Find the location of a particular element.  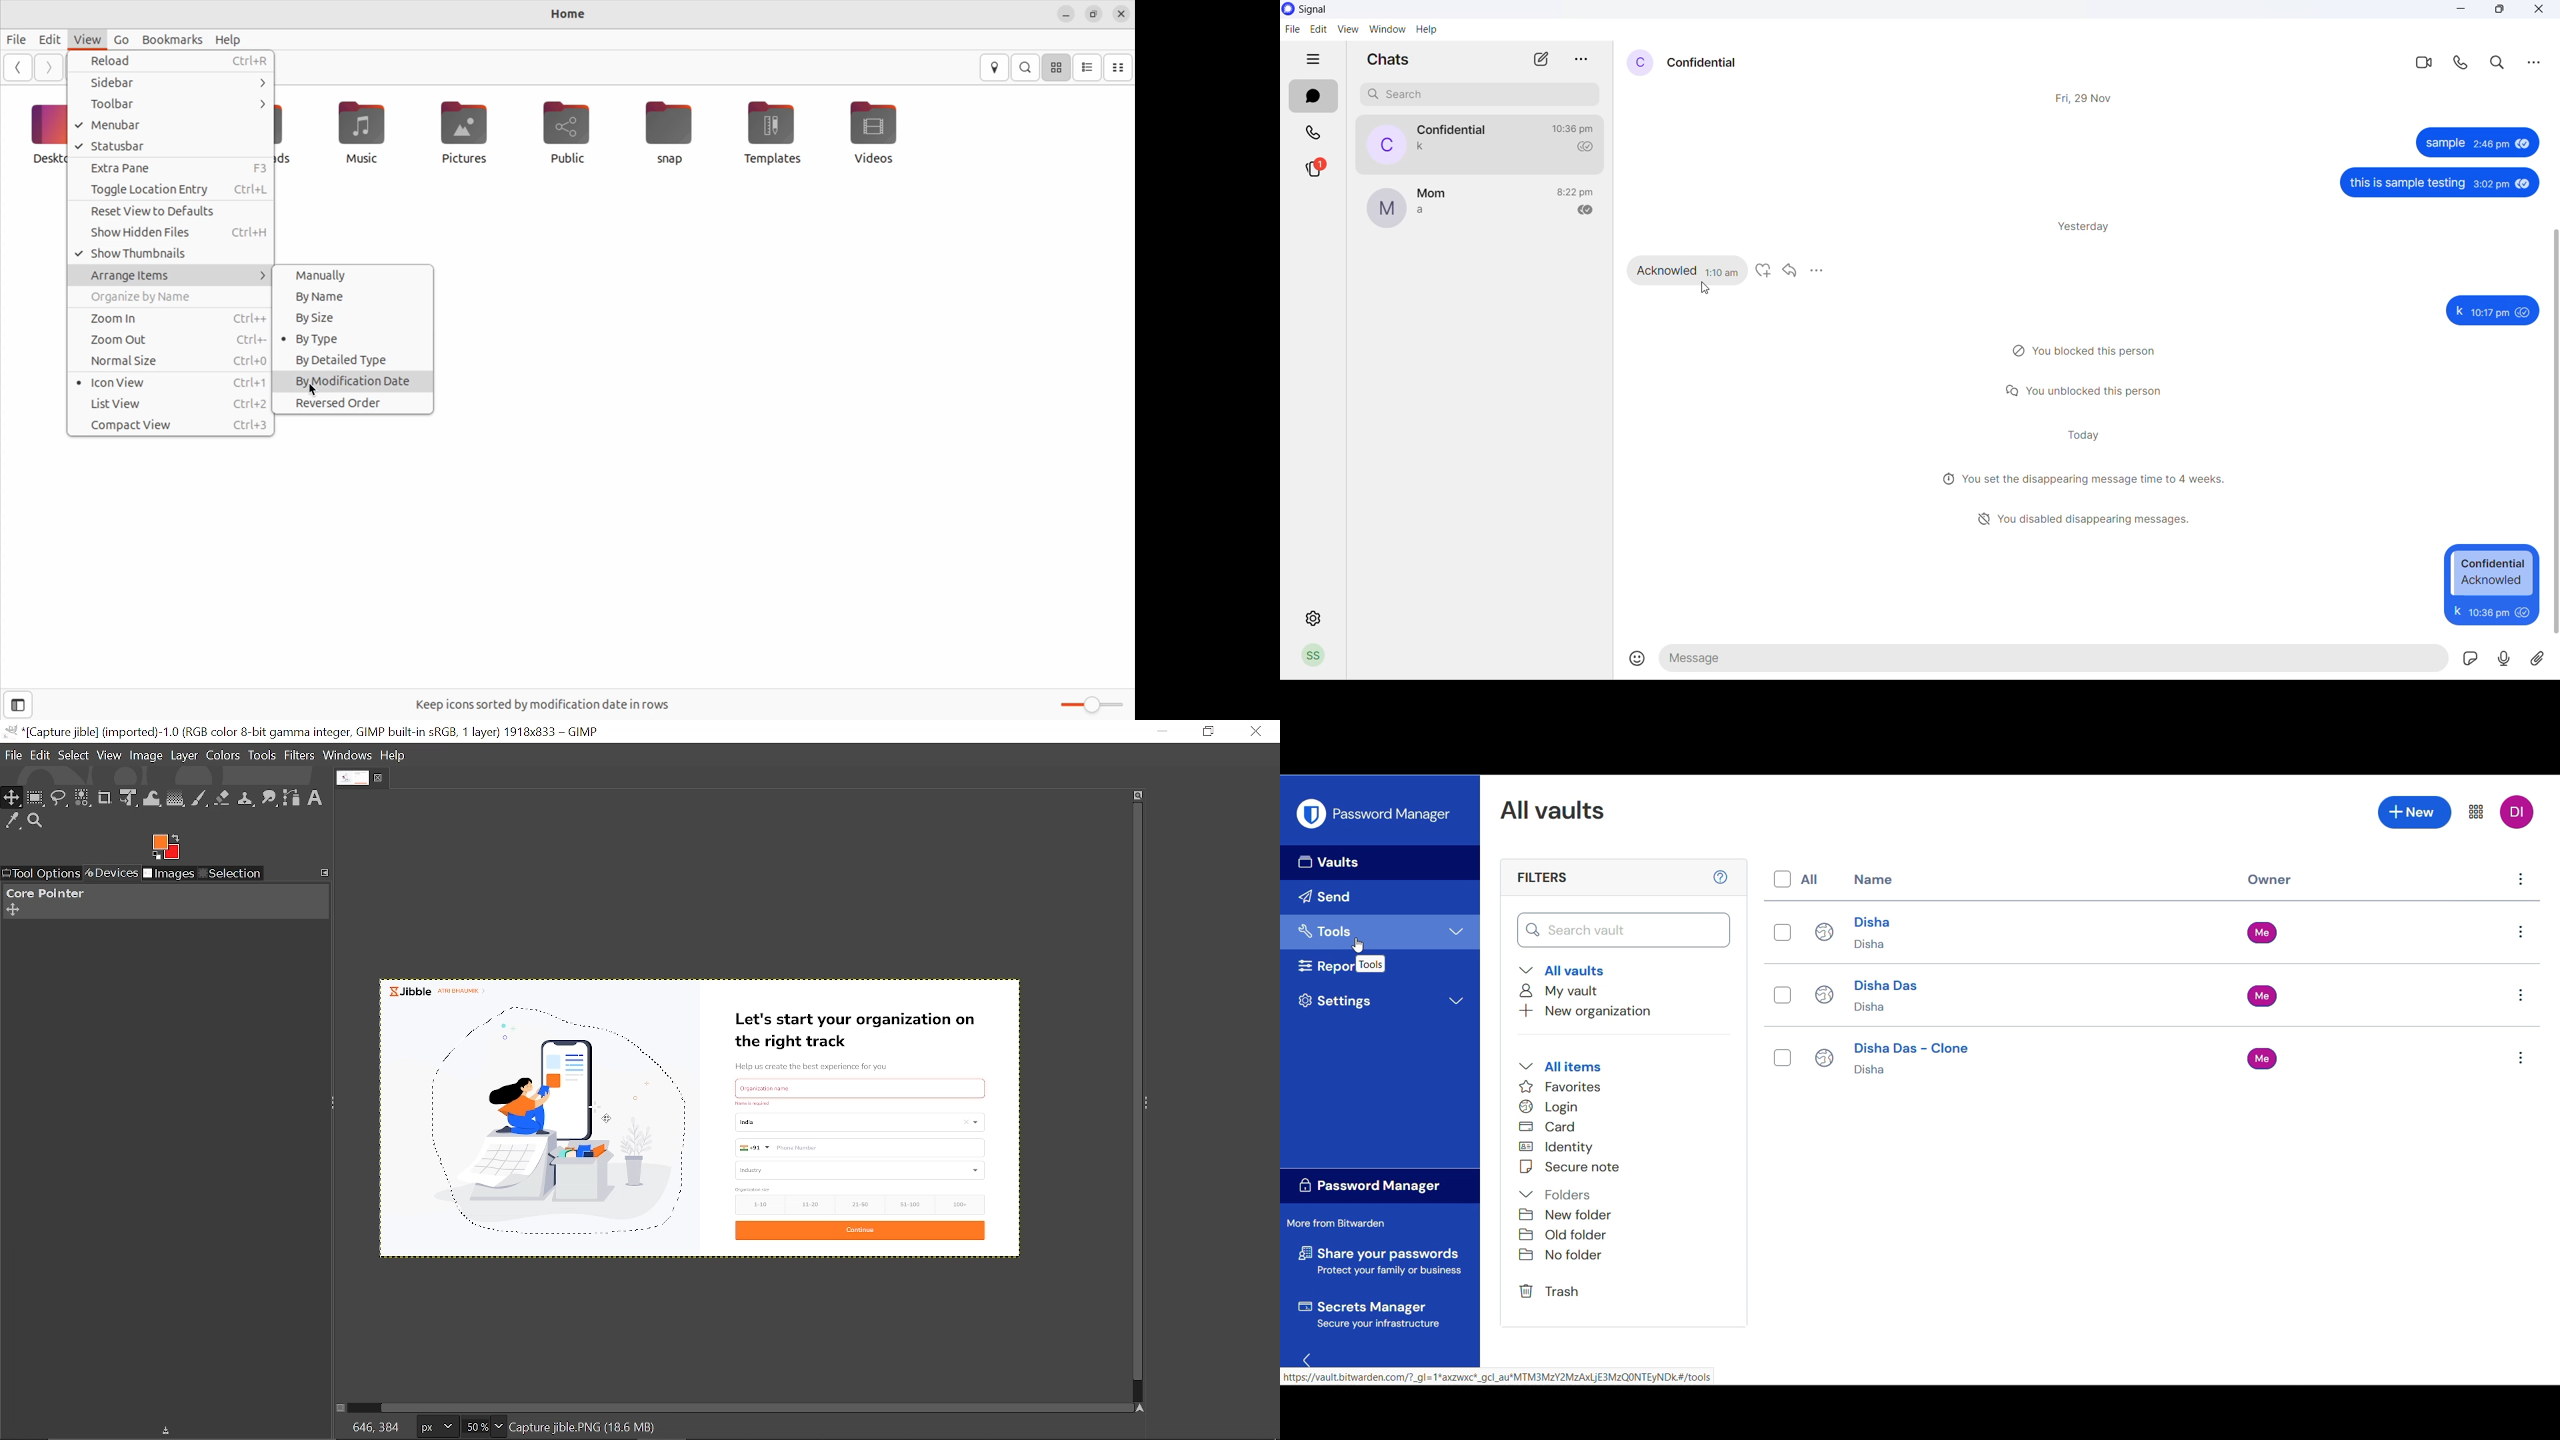

Cursor is located at coordinates (1358, 945).